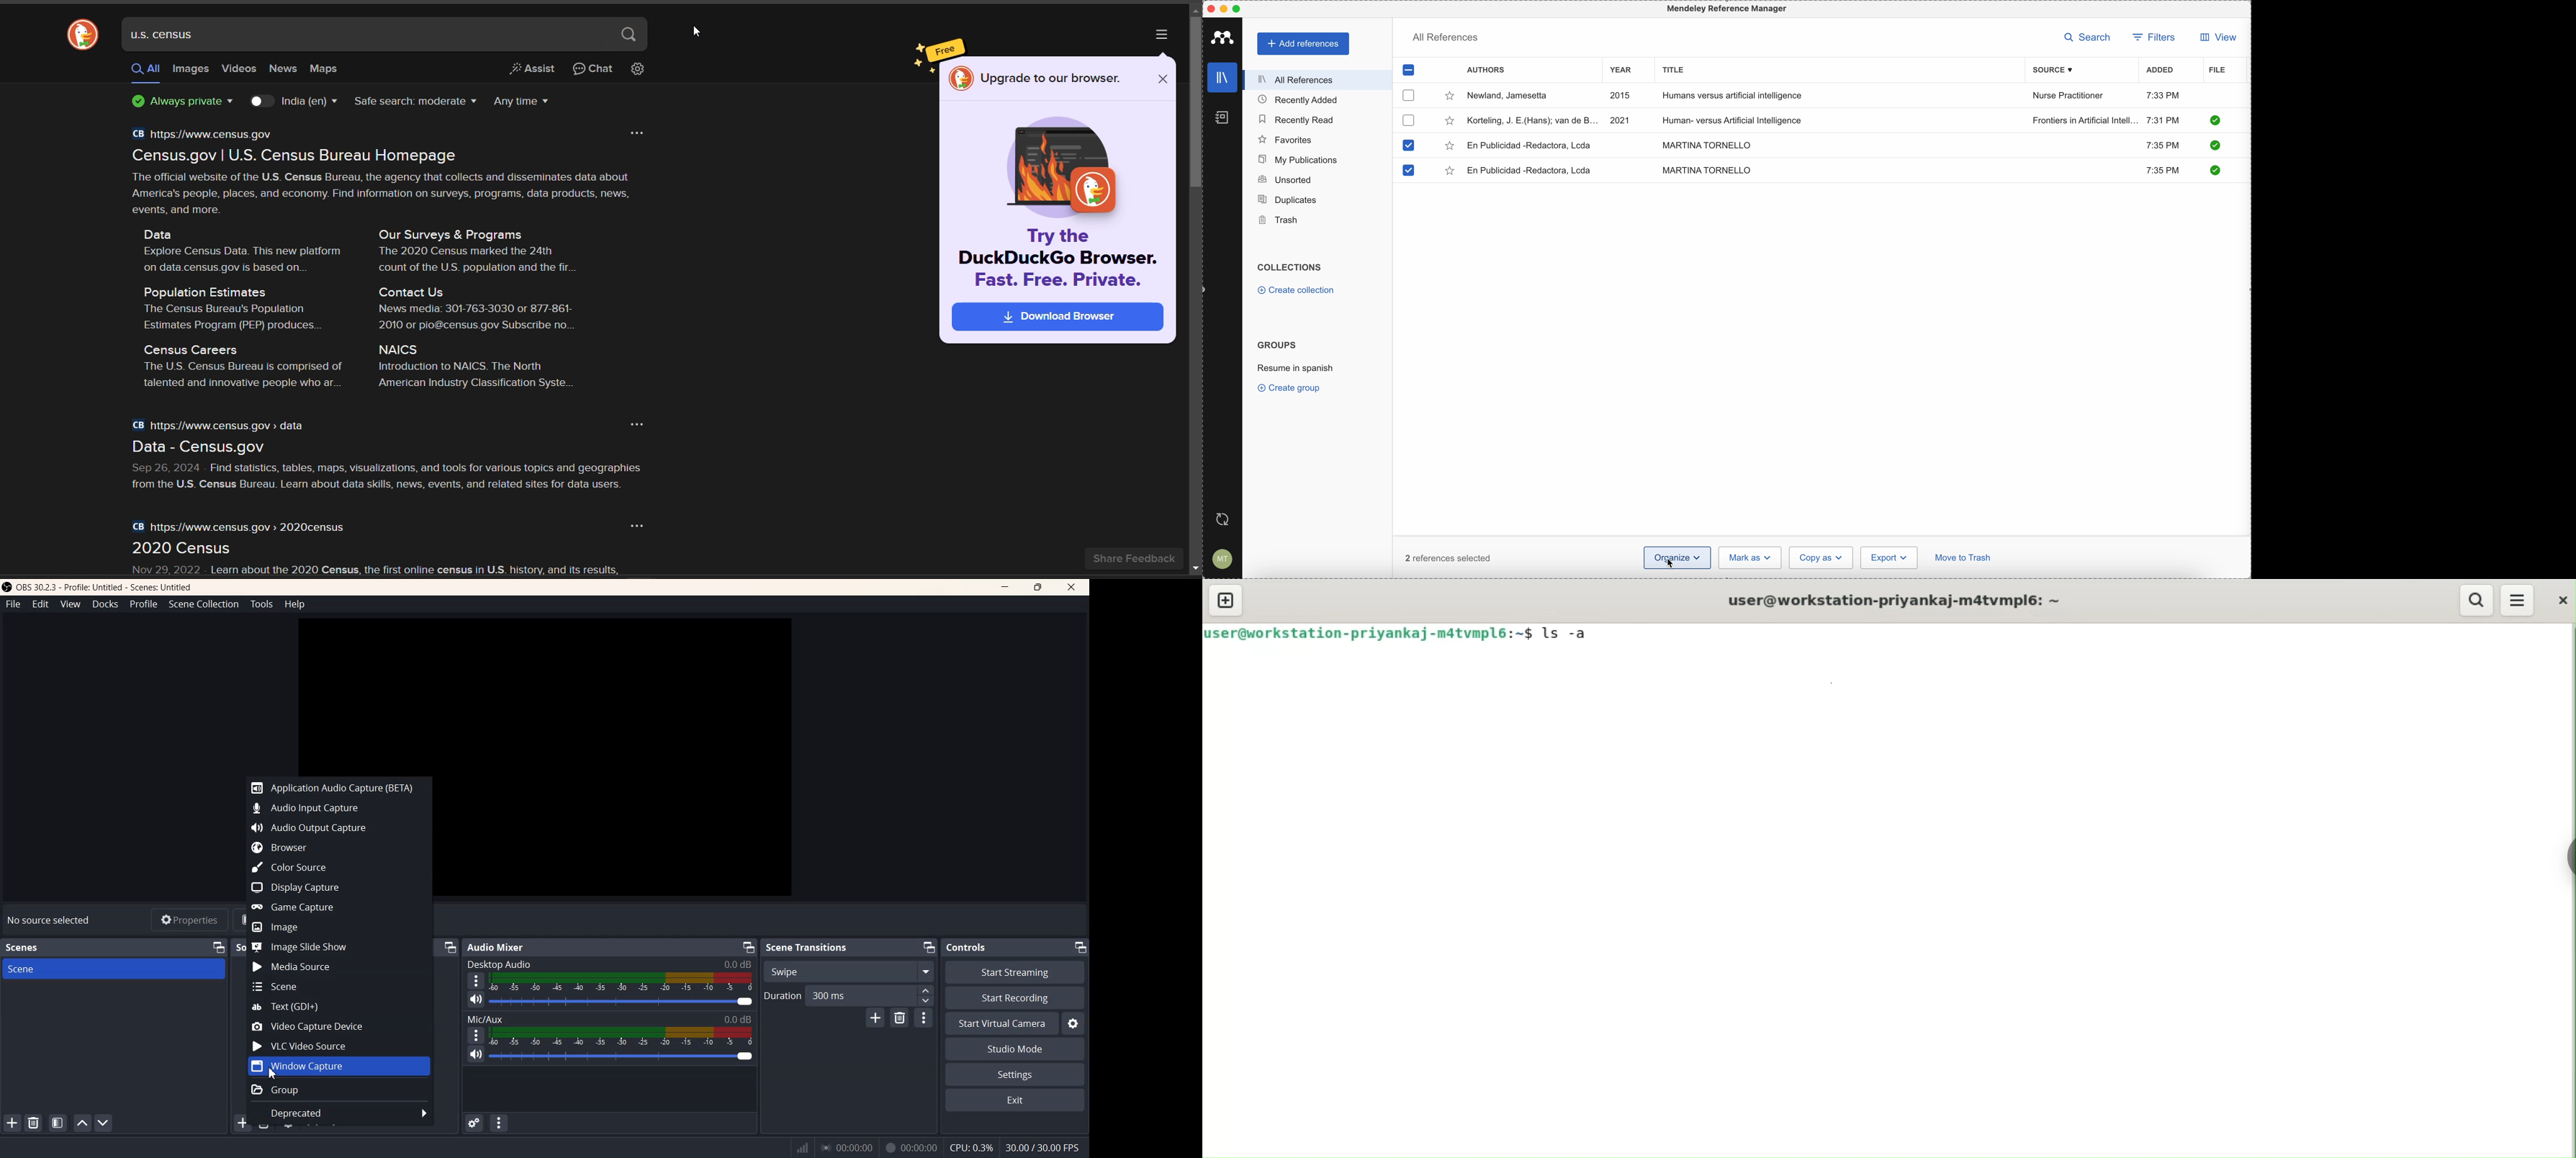 This screenshot has width=2576, height=1176. What do you see at coordinates (1221, 560) in the screenshot?
I see `account settings` at bounding box center [1221, 560].